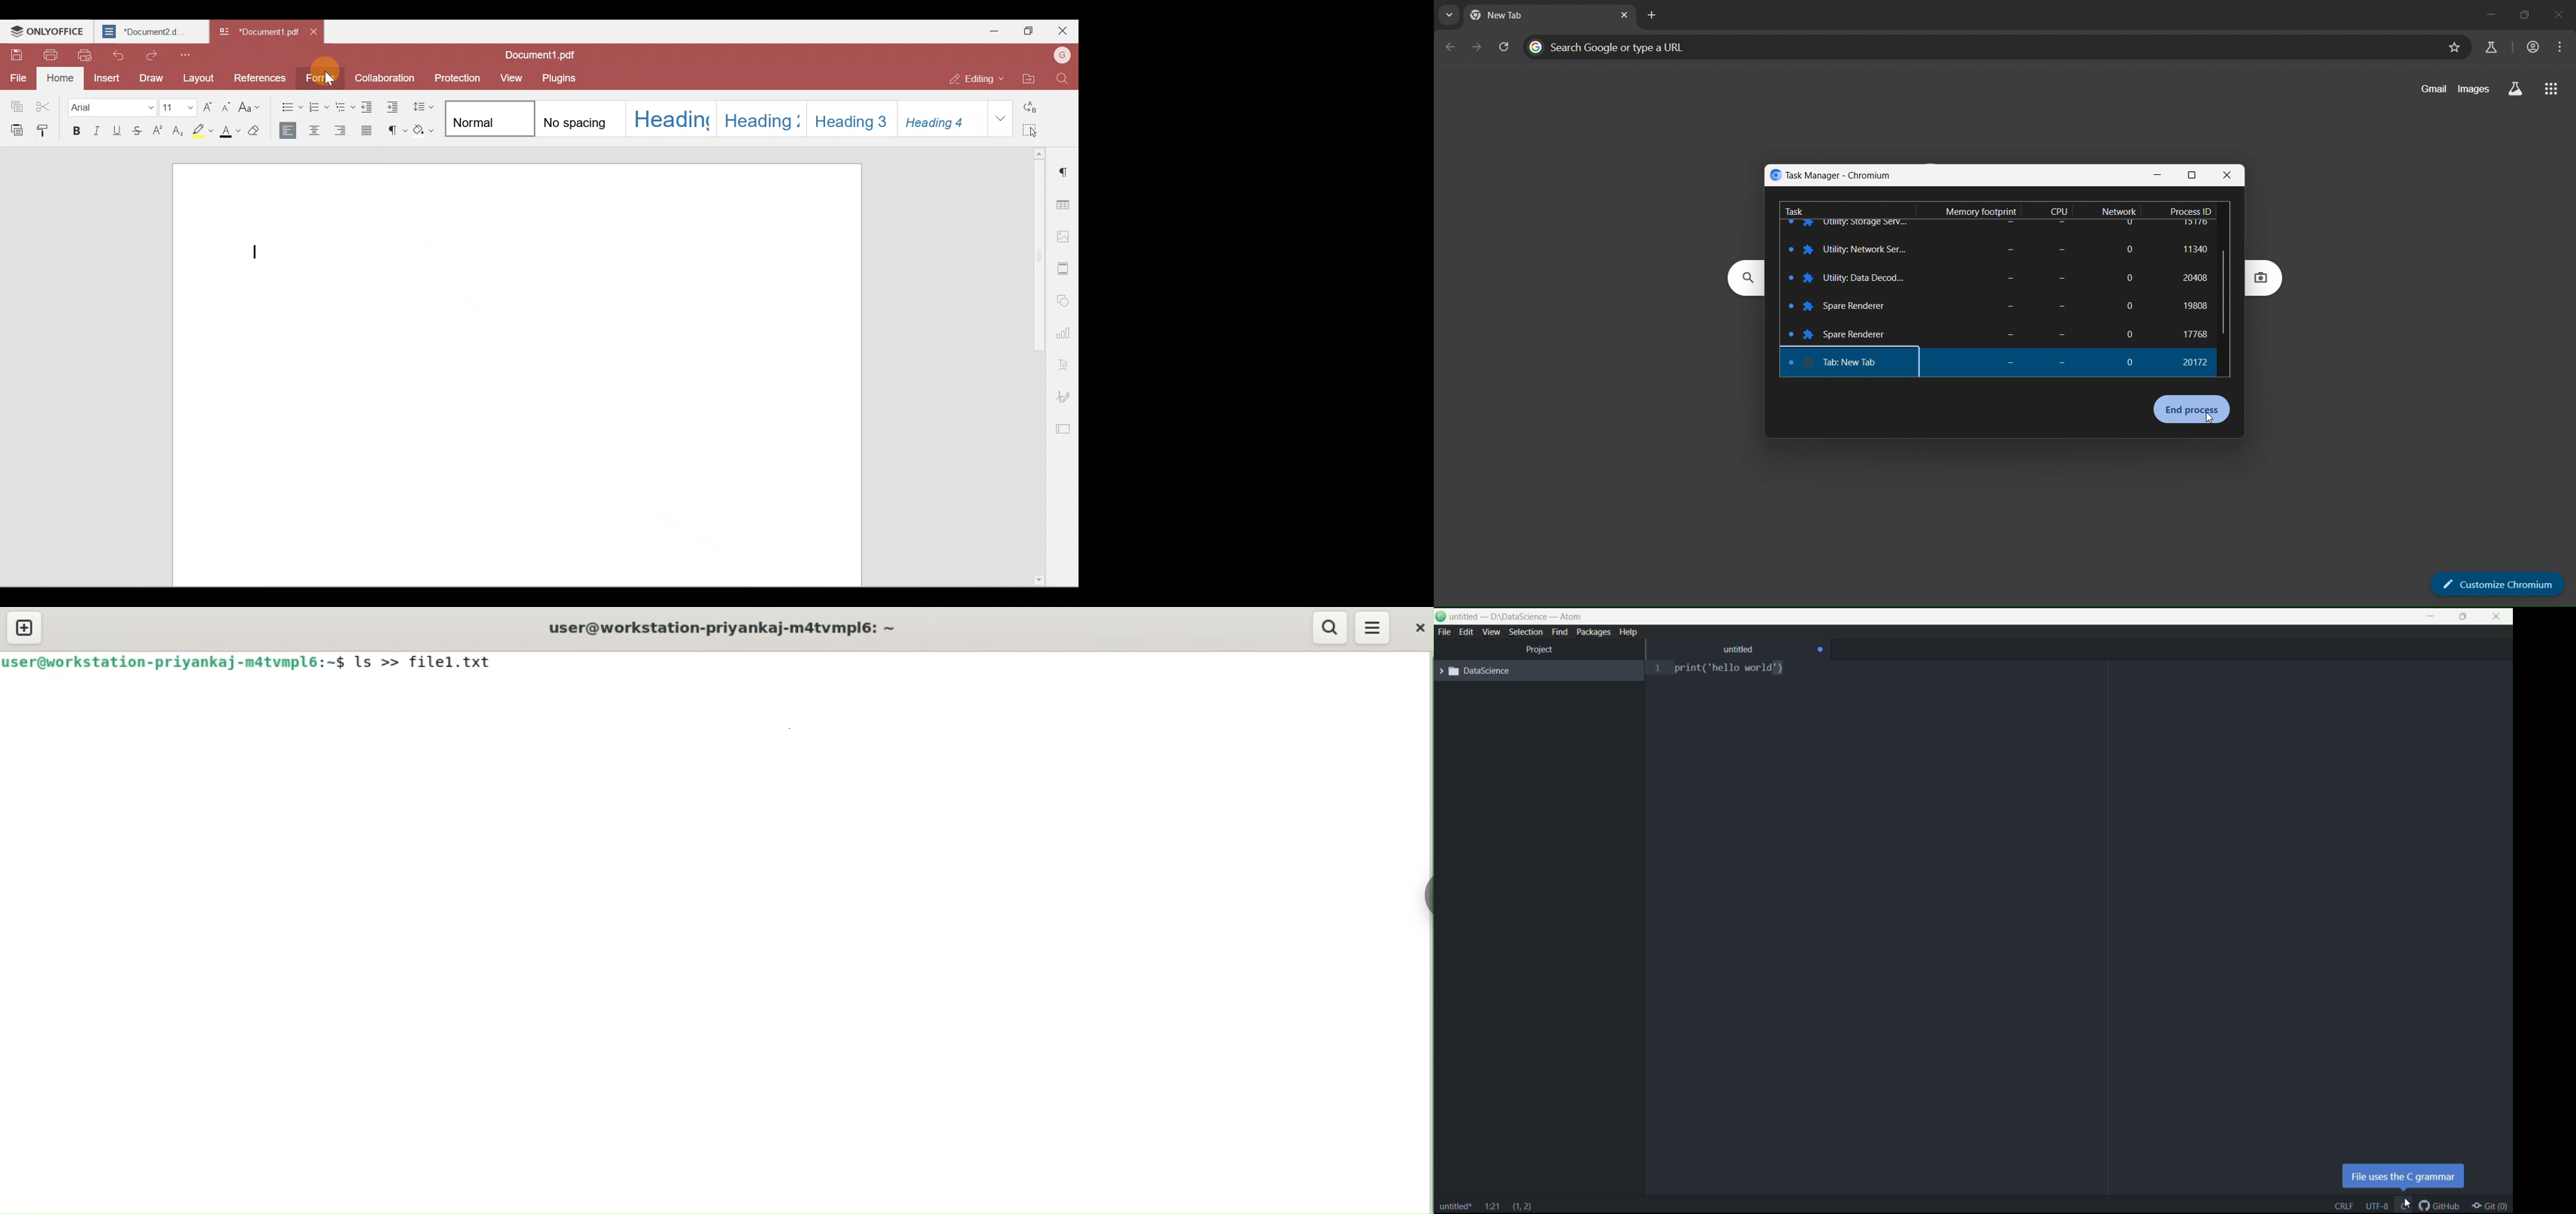 Image resolution: width=2576 pixels, height=1232 pixels. Describe the element at coordinates (1867, 249) in the screenshot. I see `Utility: Storage Serv...` at that location.